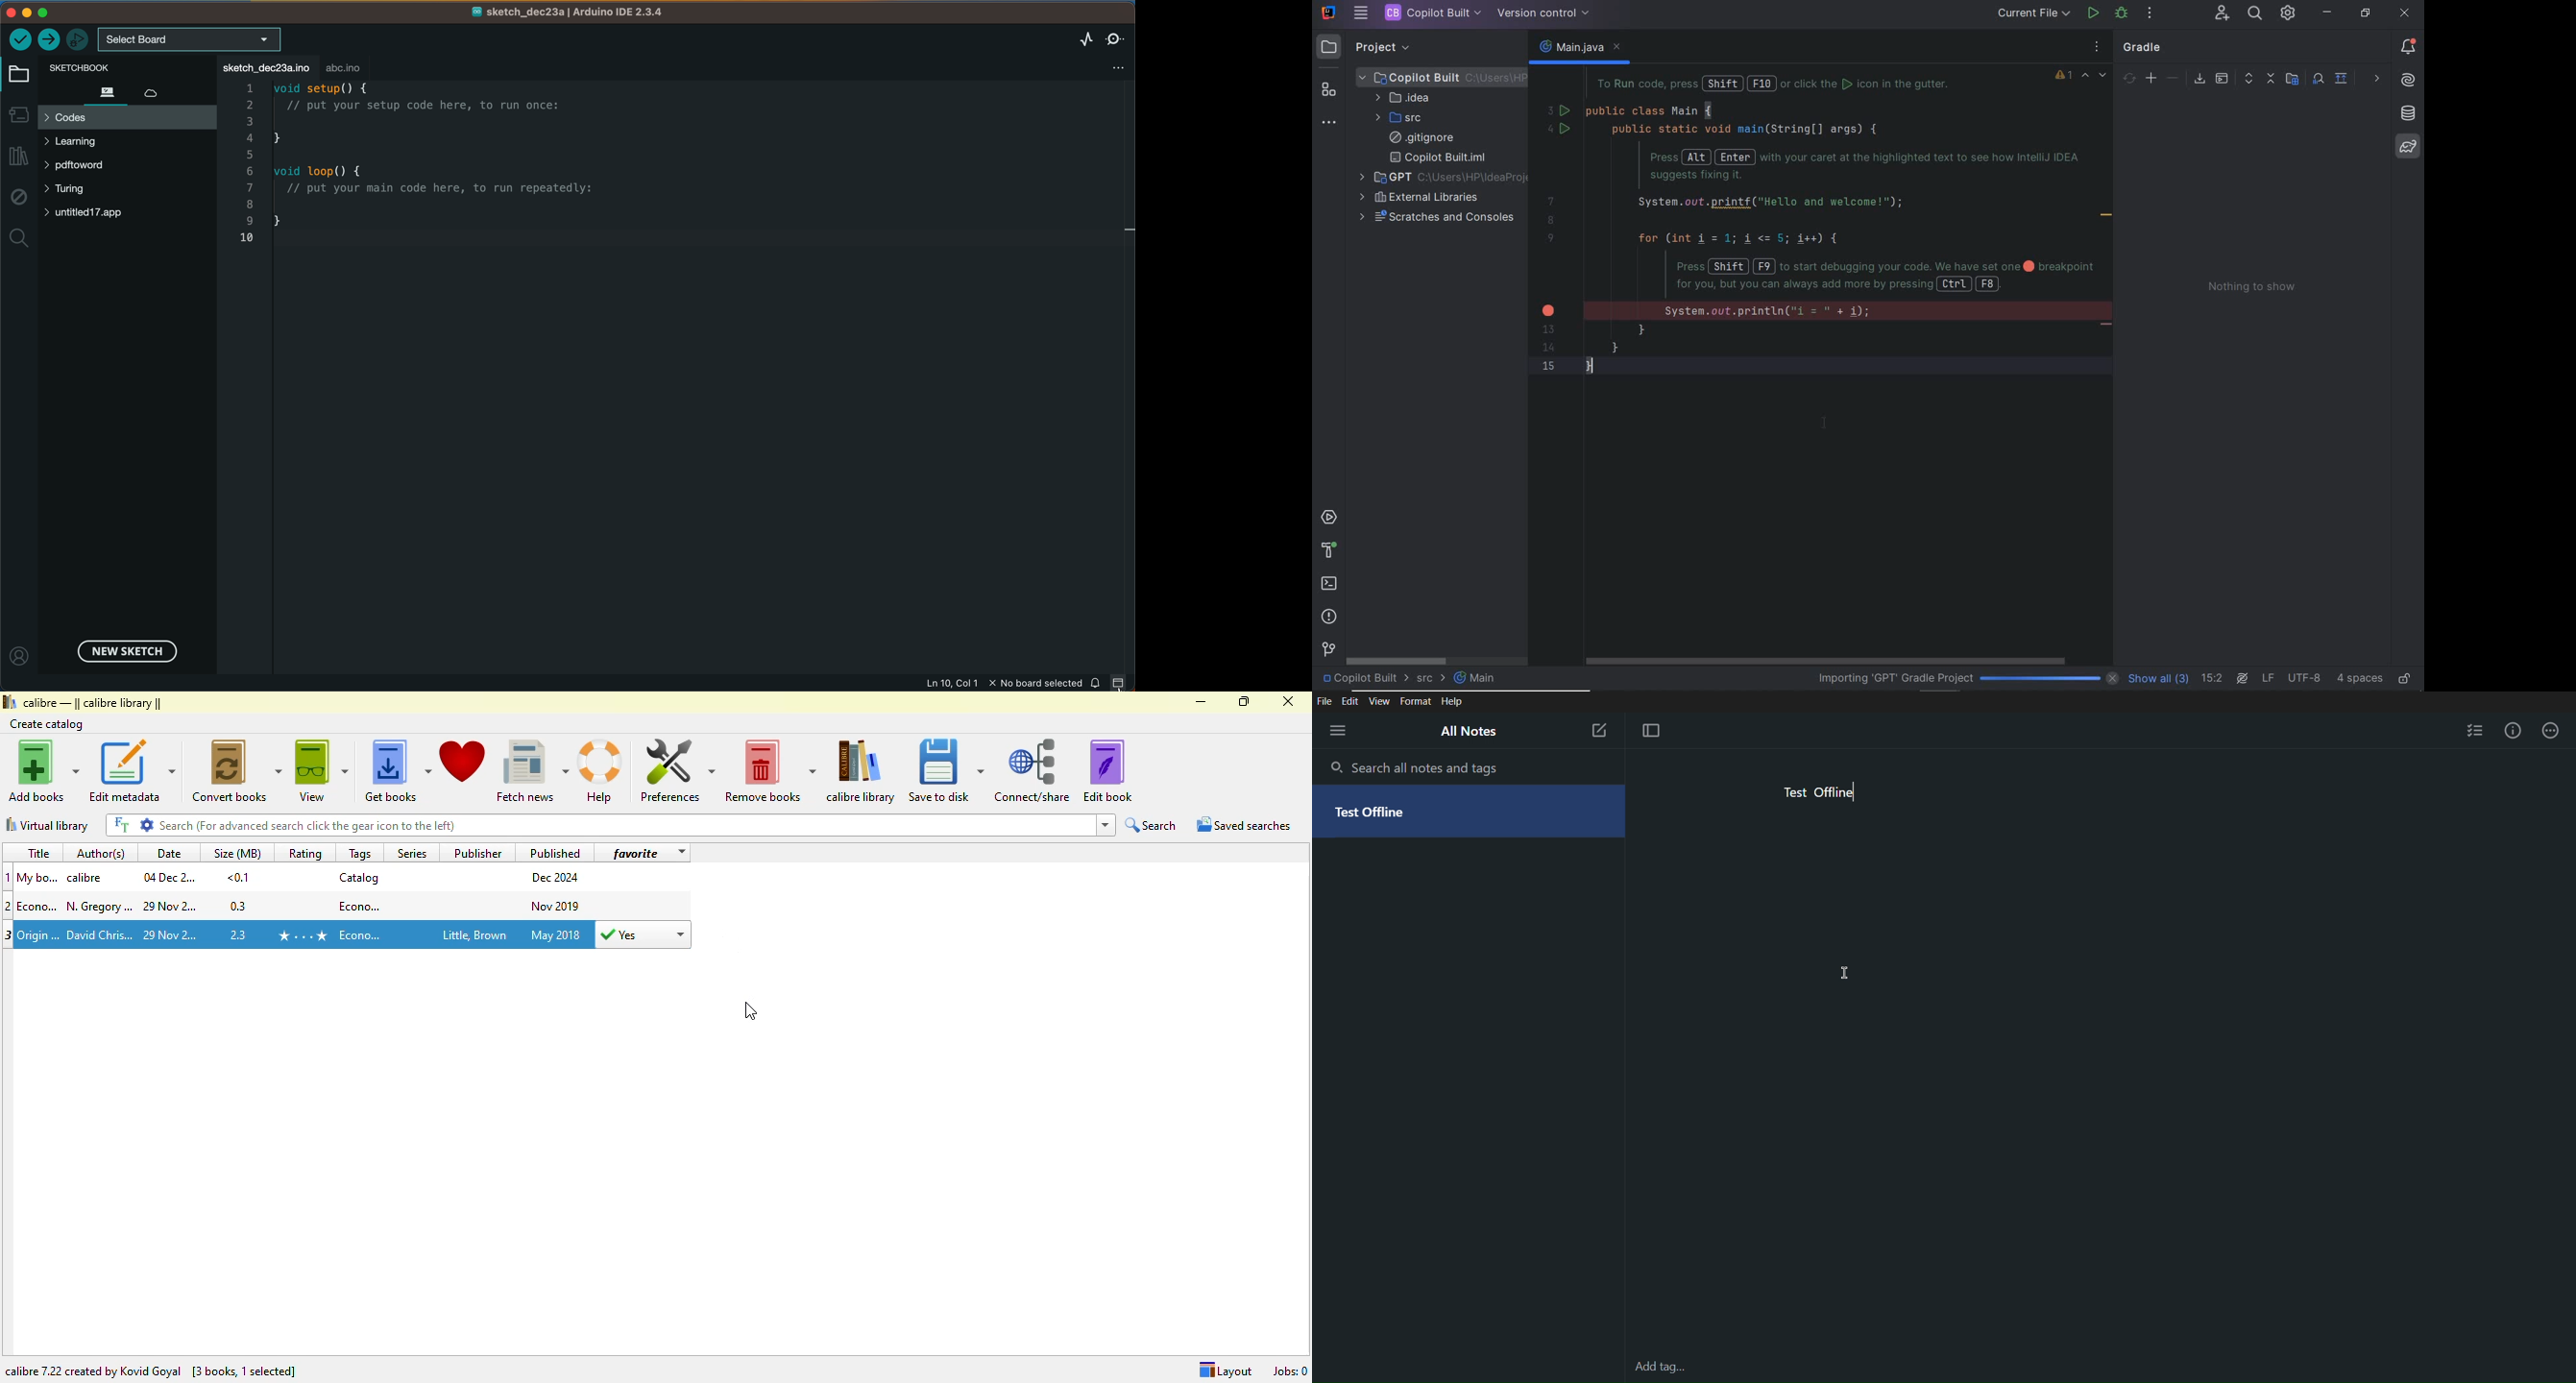 This screenshot has height=1400, width=2576. I want to click on Format, so click(1416, 700).